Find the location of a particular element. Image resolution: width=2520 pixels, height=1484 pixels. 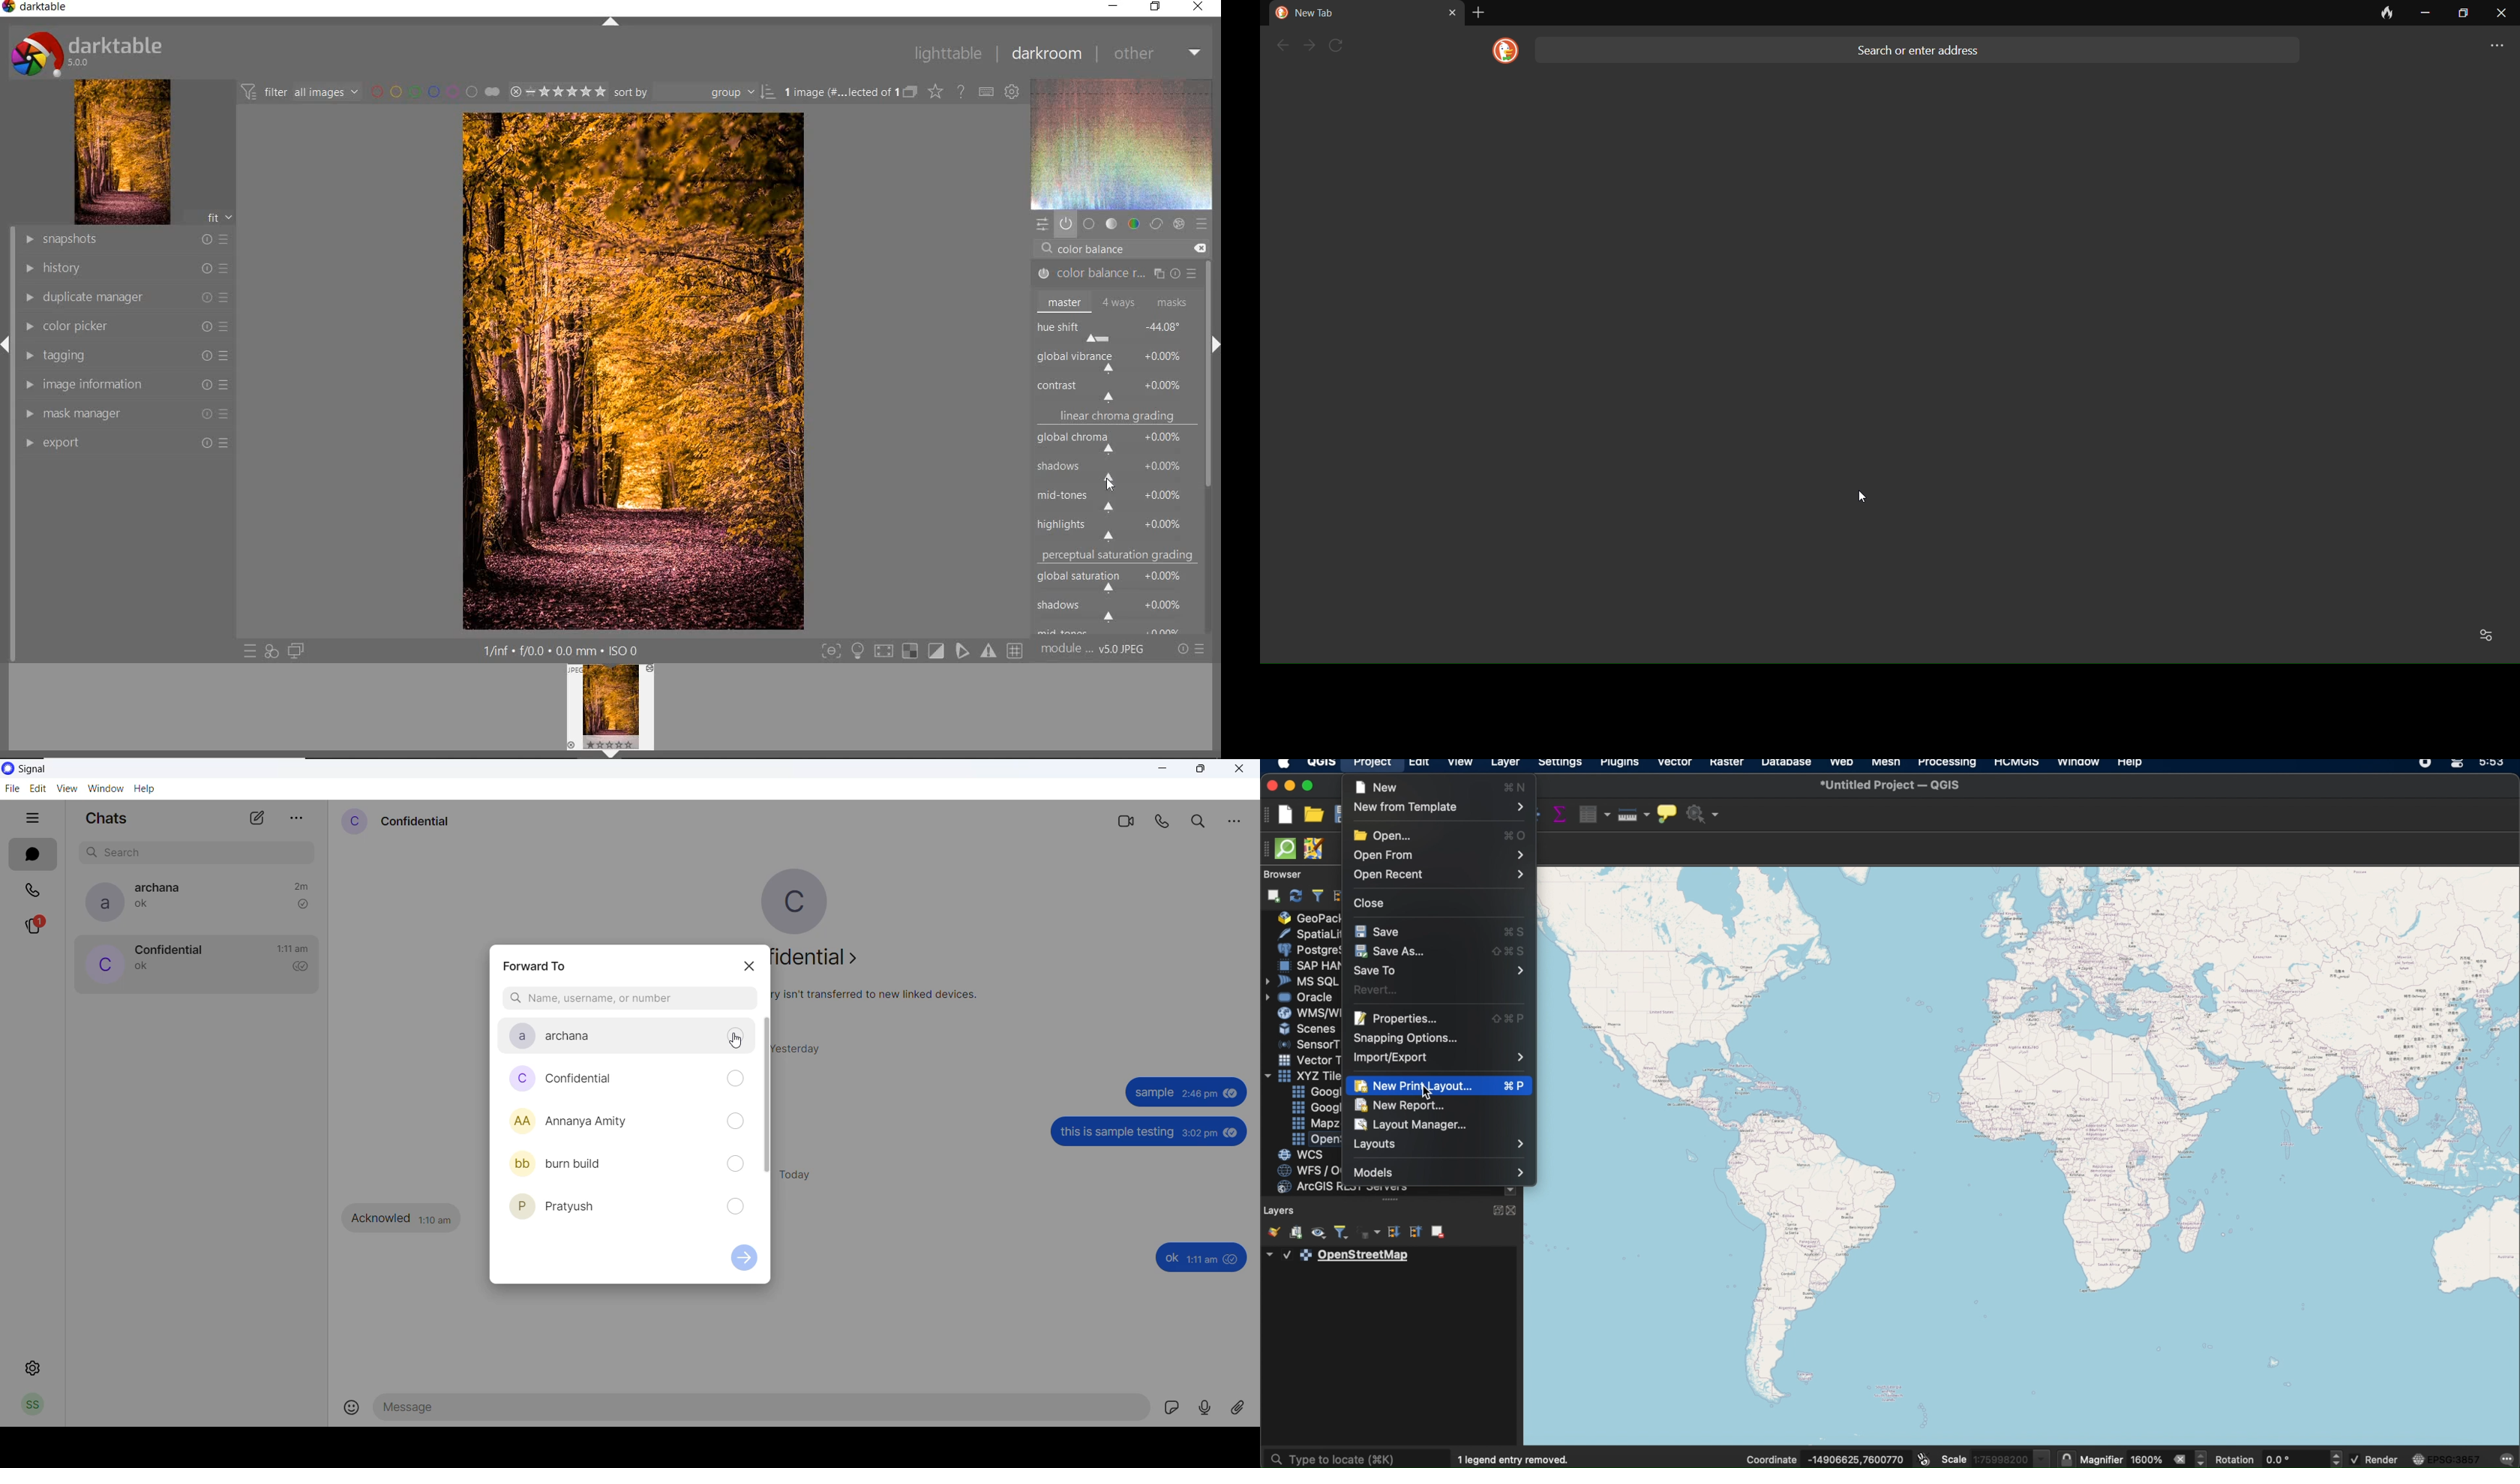

reset or preset & preference is located at coordinates (1190, 649).